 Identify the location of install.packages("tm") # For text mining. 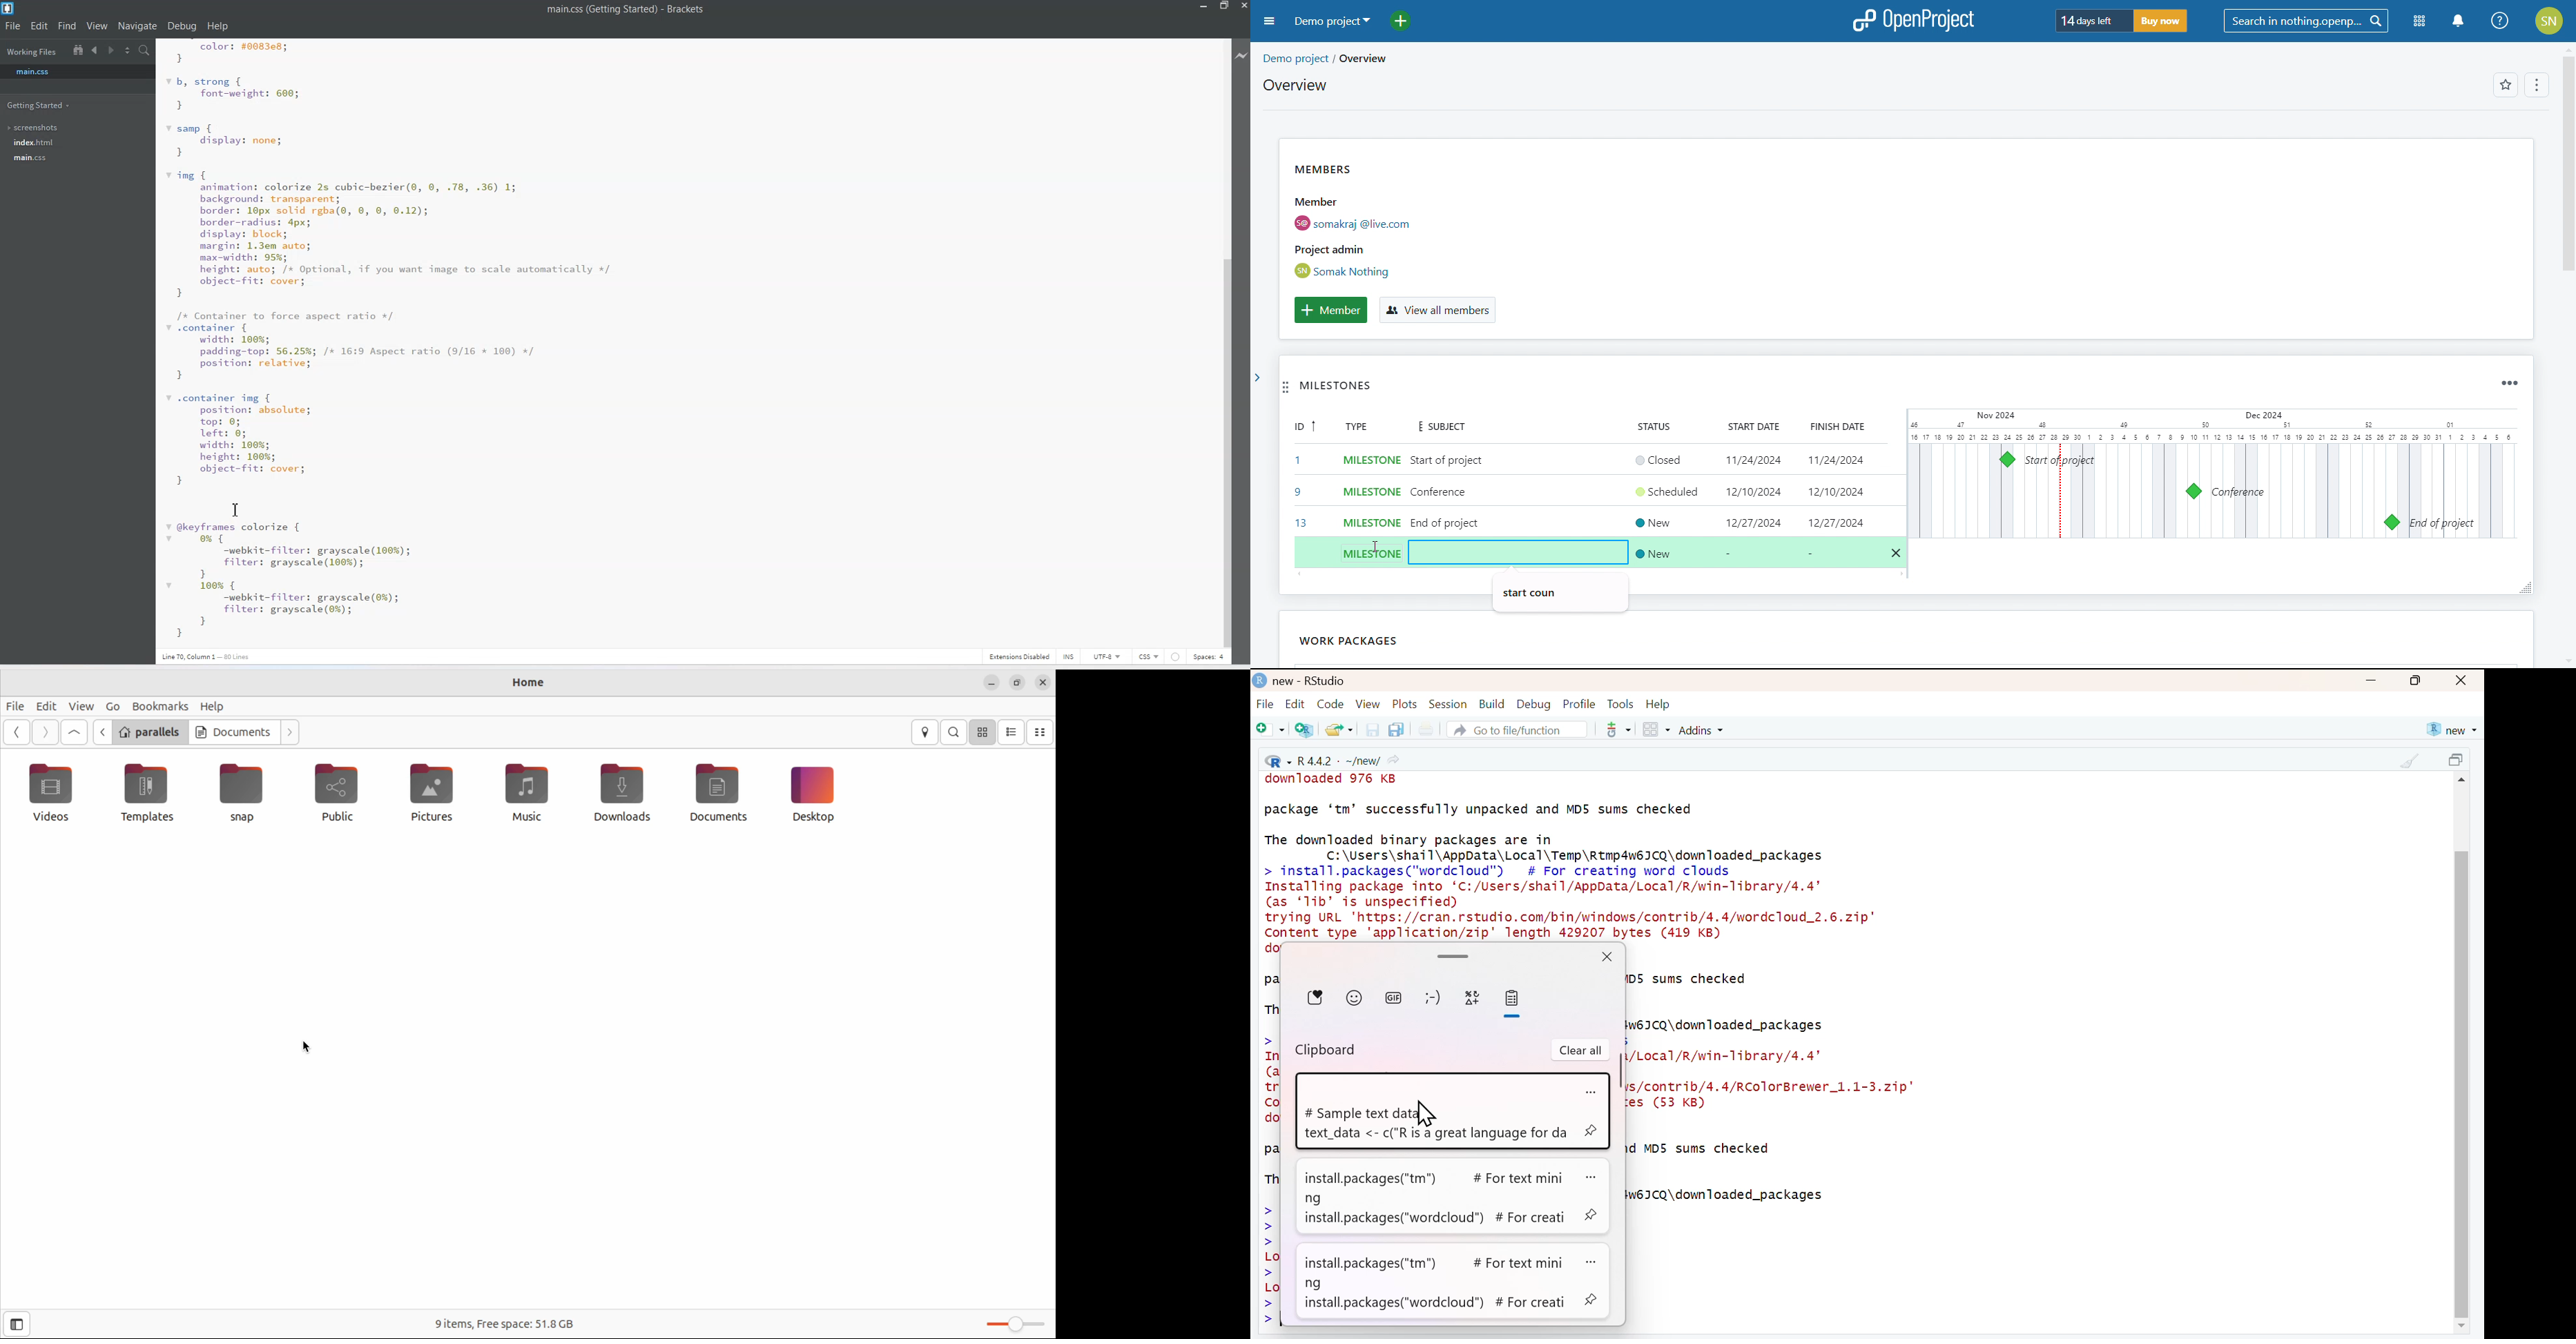
(1434, 1272).